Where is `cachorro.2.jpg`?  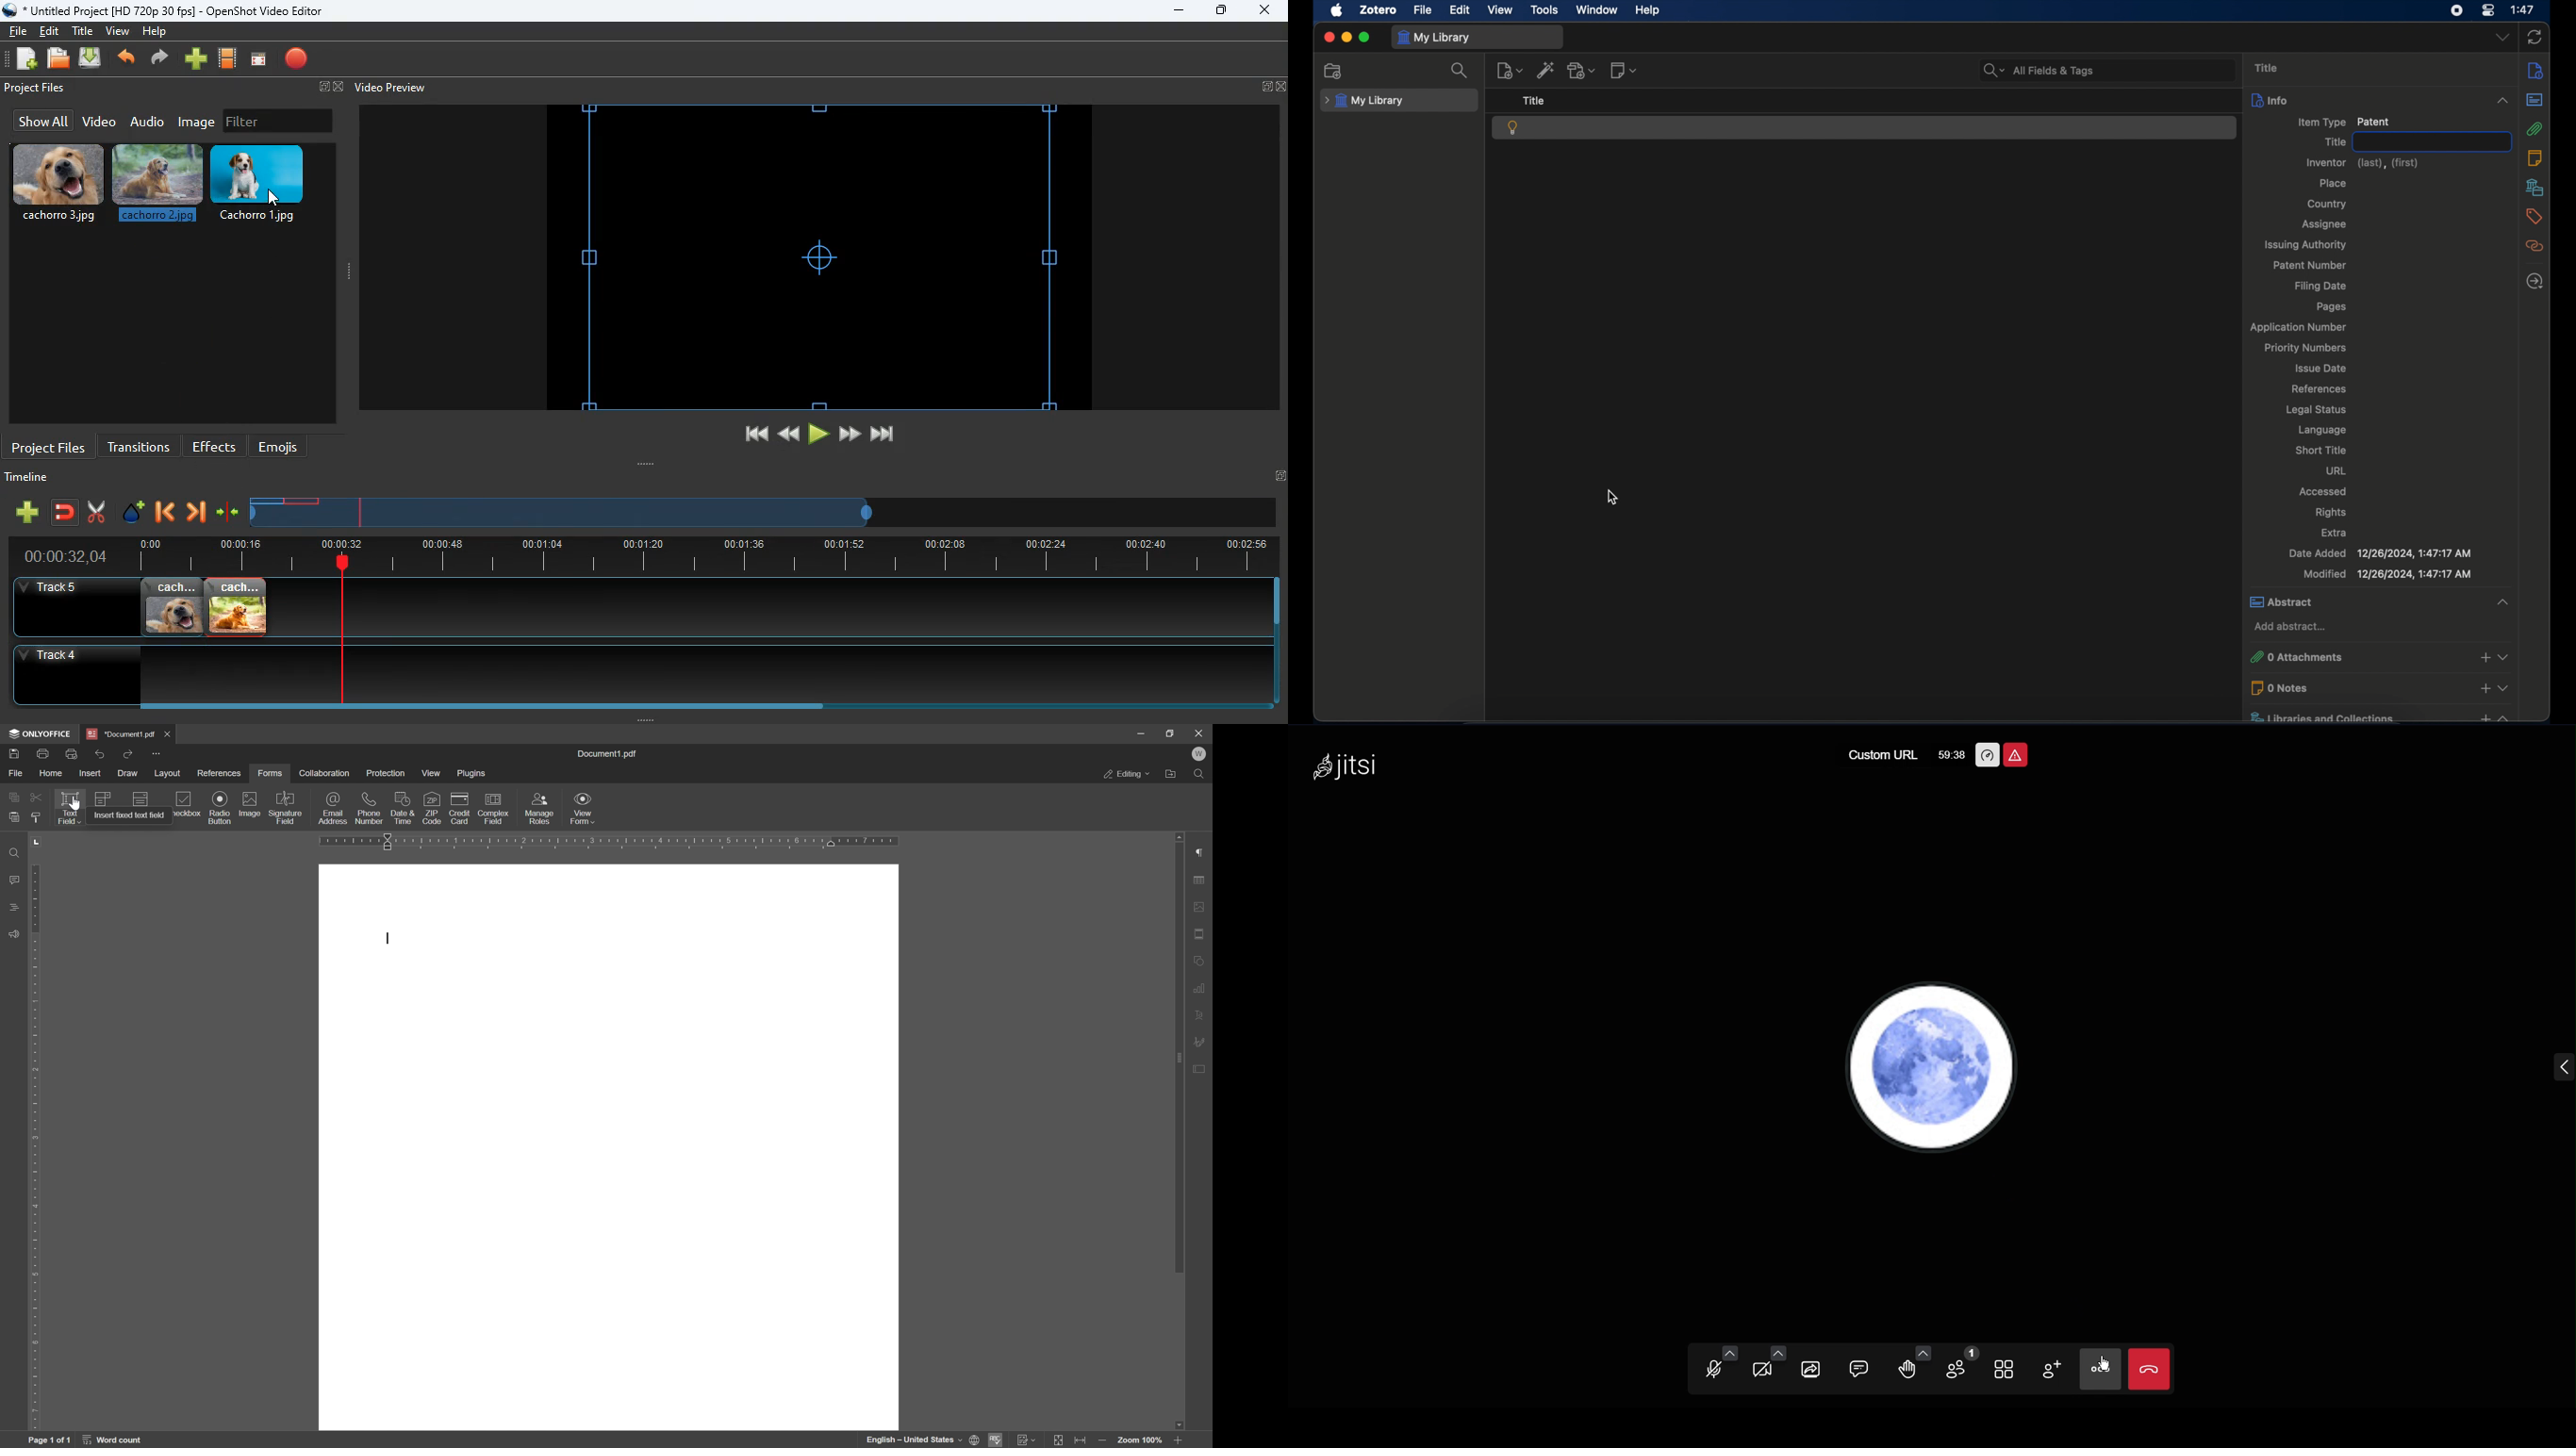 cachorro.2.jpg is located at coordinates (238, 607).